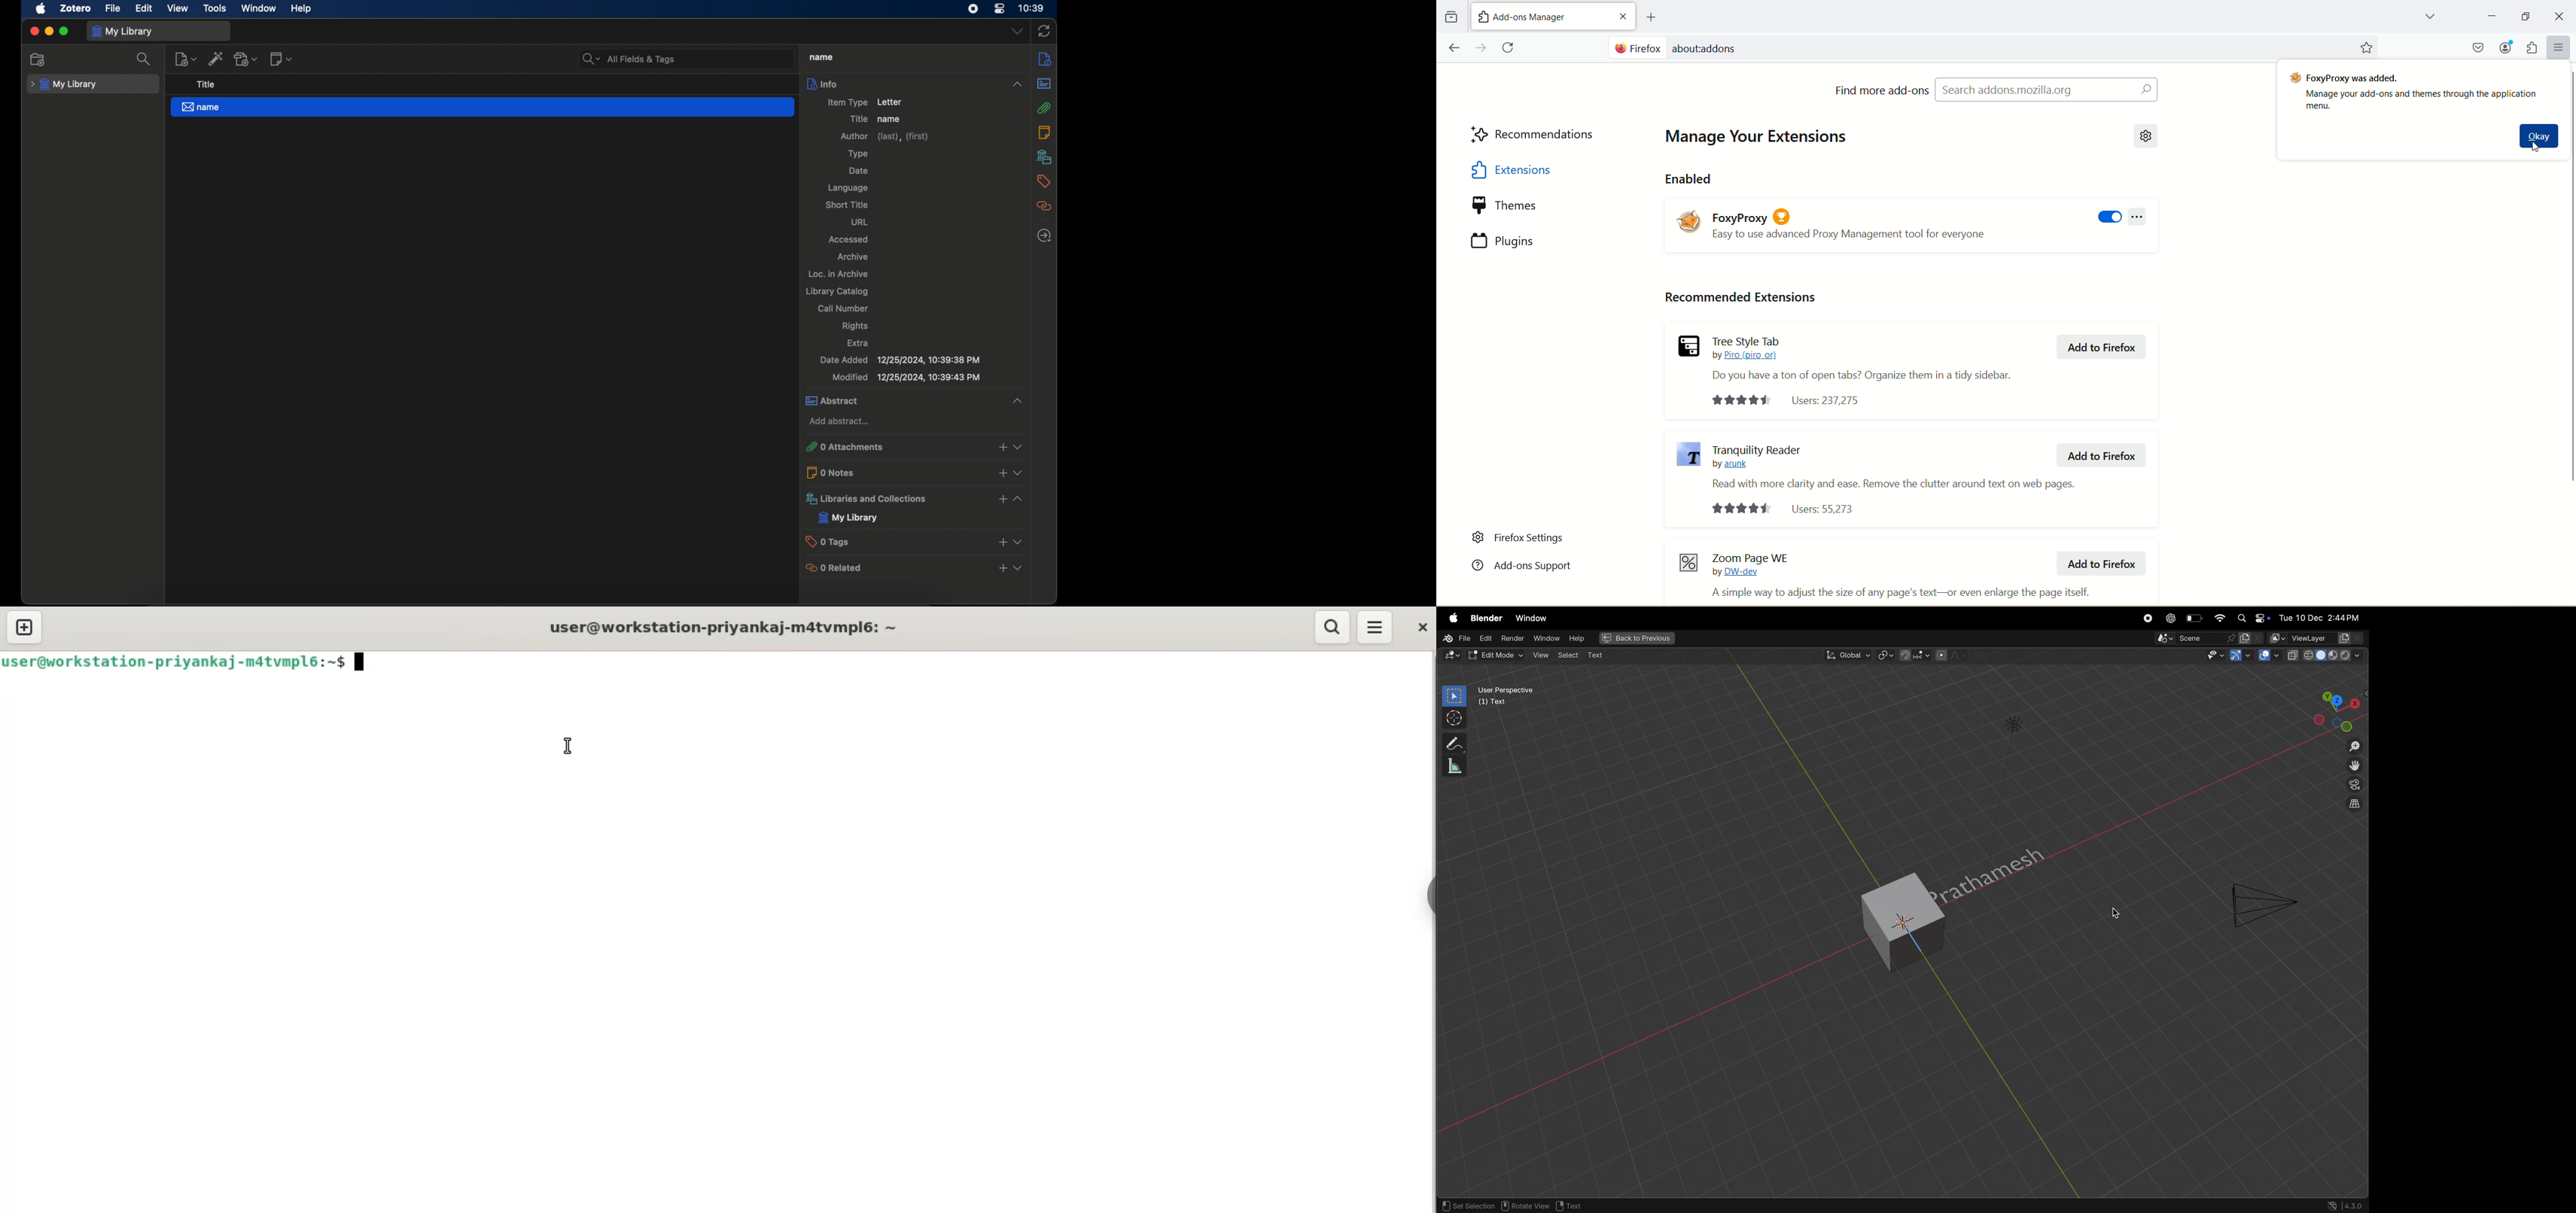 The image size is (2576, 1232). I want to click on zotero, so click(76, 8).